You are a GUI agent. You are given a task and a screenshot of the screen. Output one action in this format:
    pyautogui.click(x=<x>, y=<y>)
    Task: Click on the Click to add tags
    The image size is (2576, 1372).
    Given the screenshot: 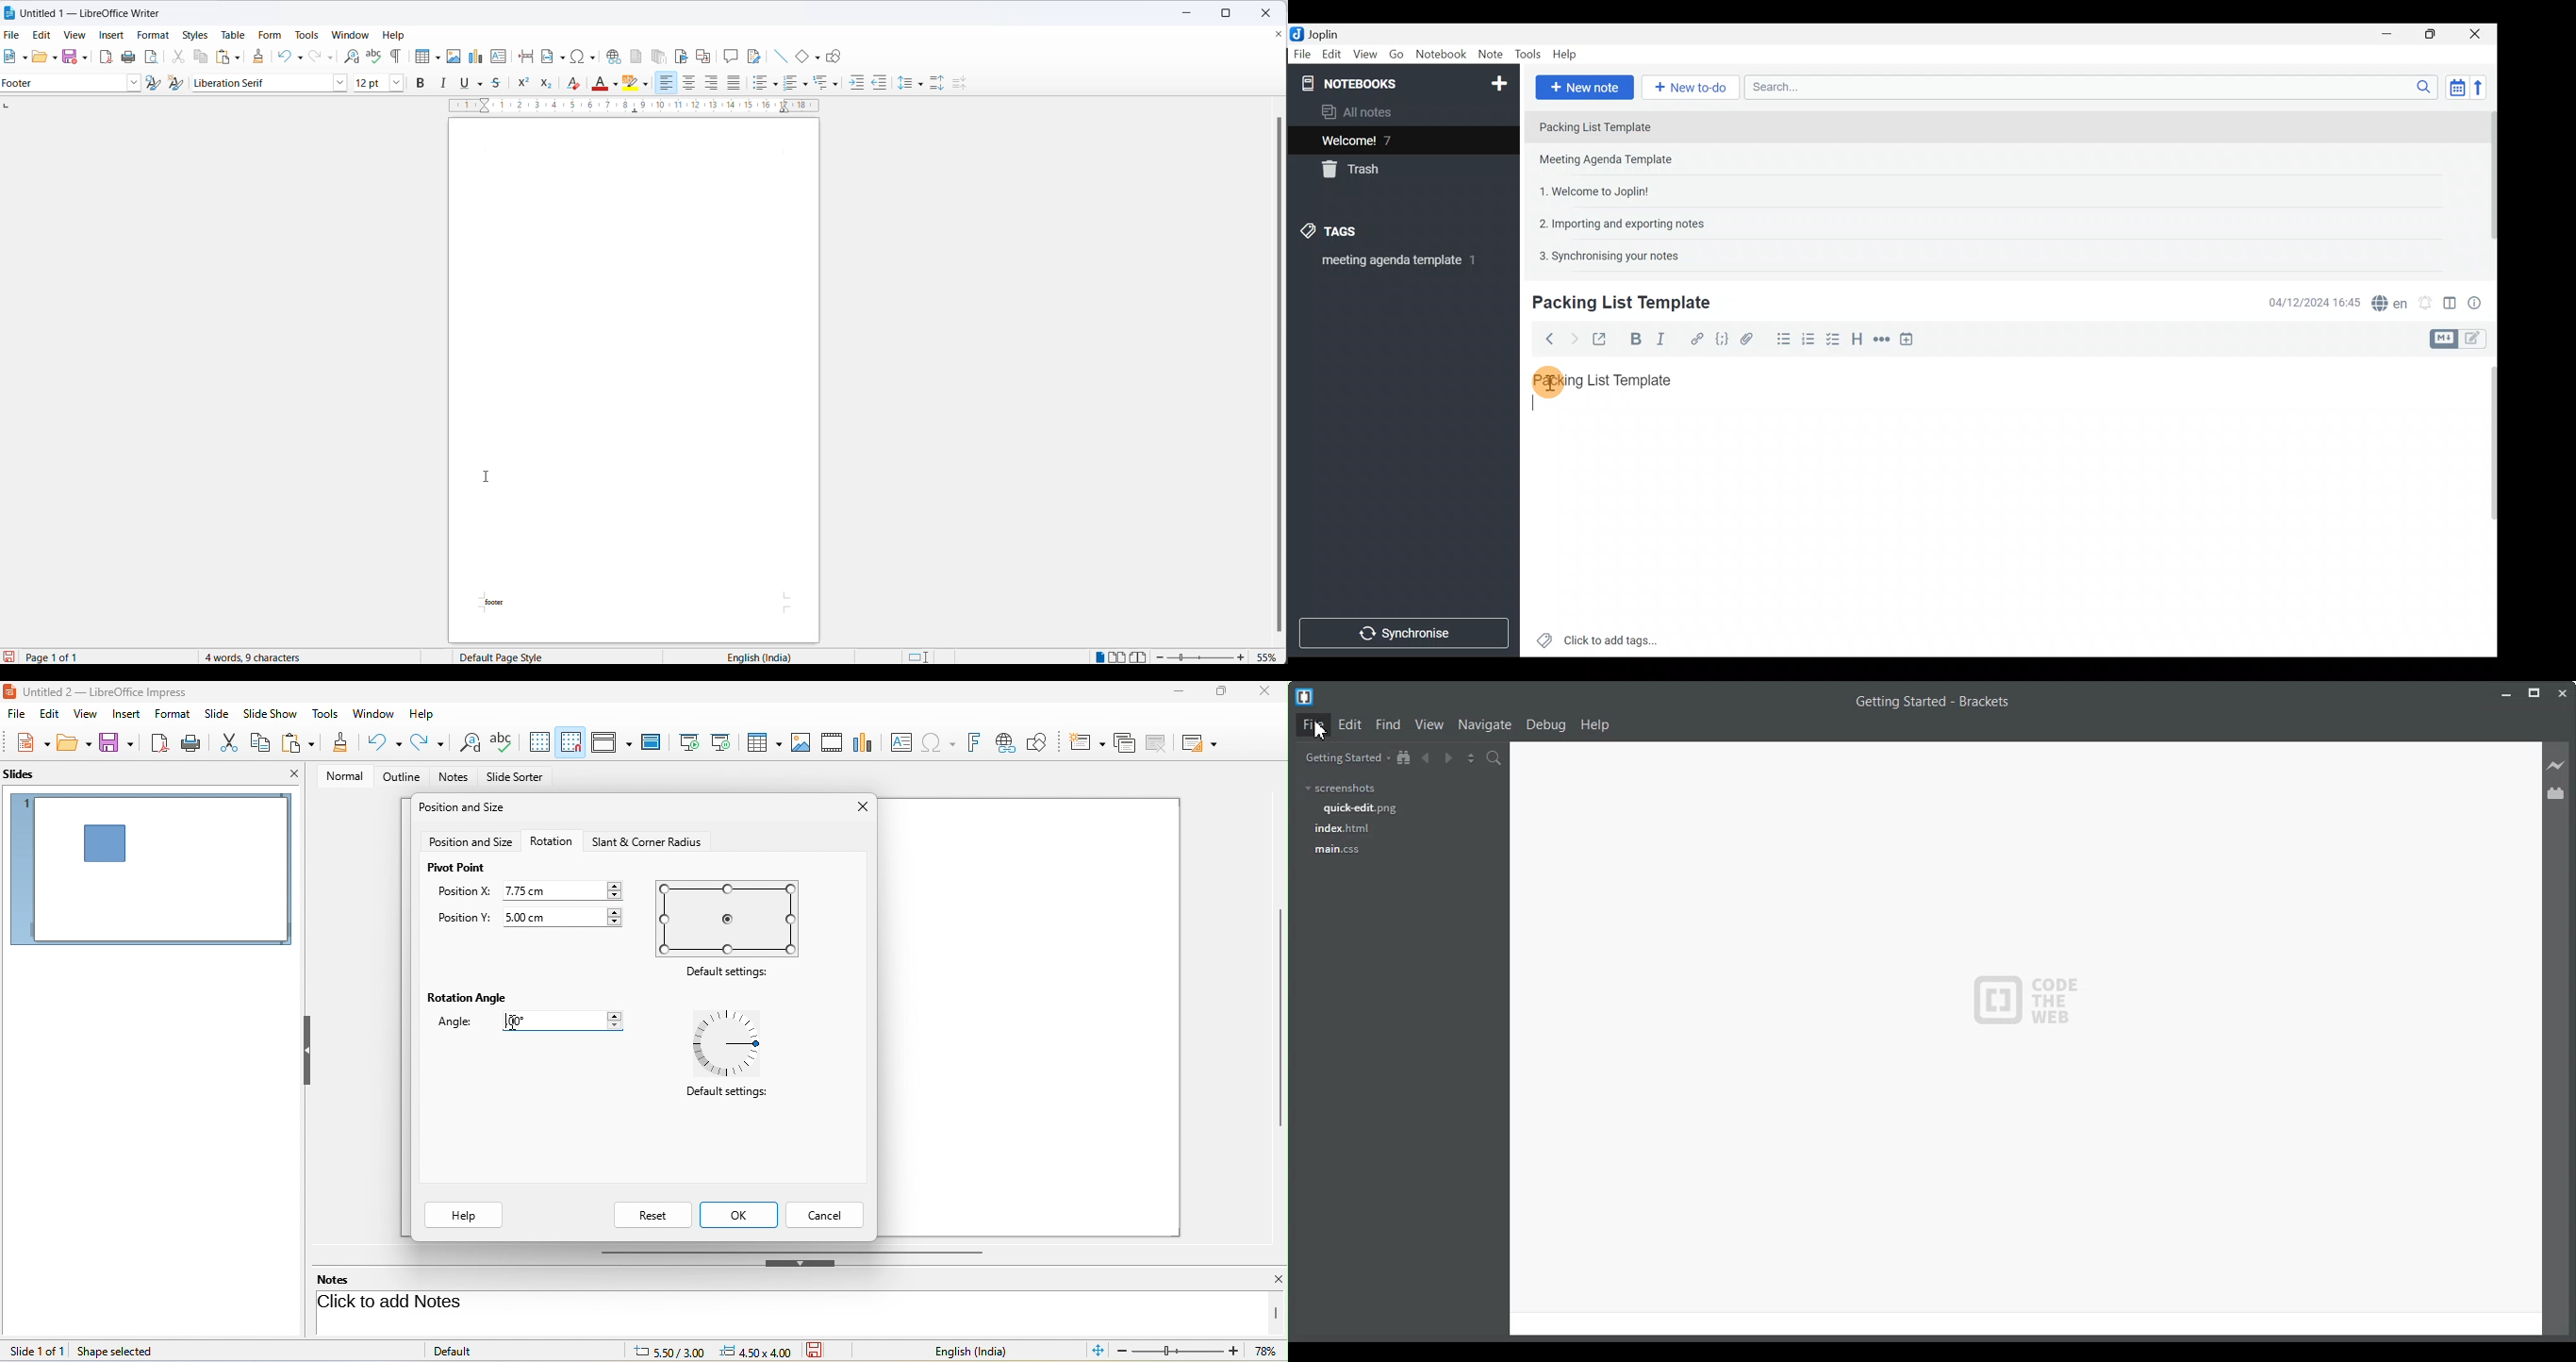 What is the action you would take?
    pyautogui.click(x=1597, y=637)
    